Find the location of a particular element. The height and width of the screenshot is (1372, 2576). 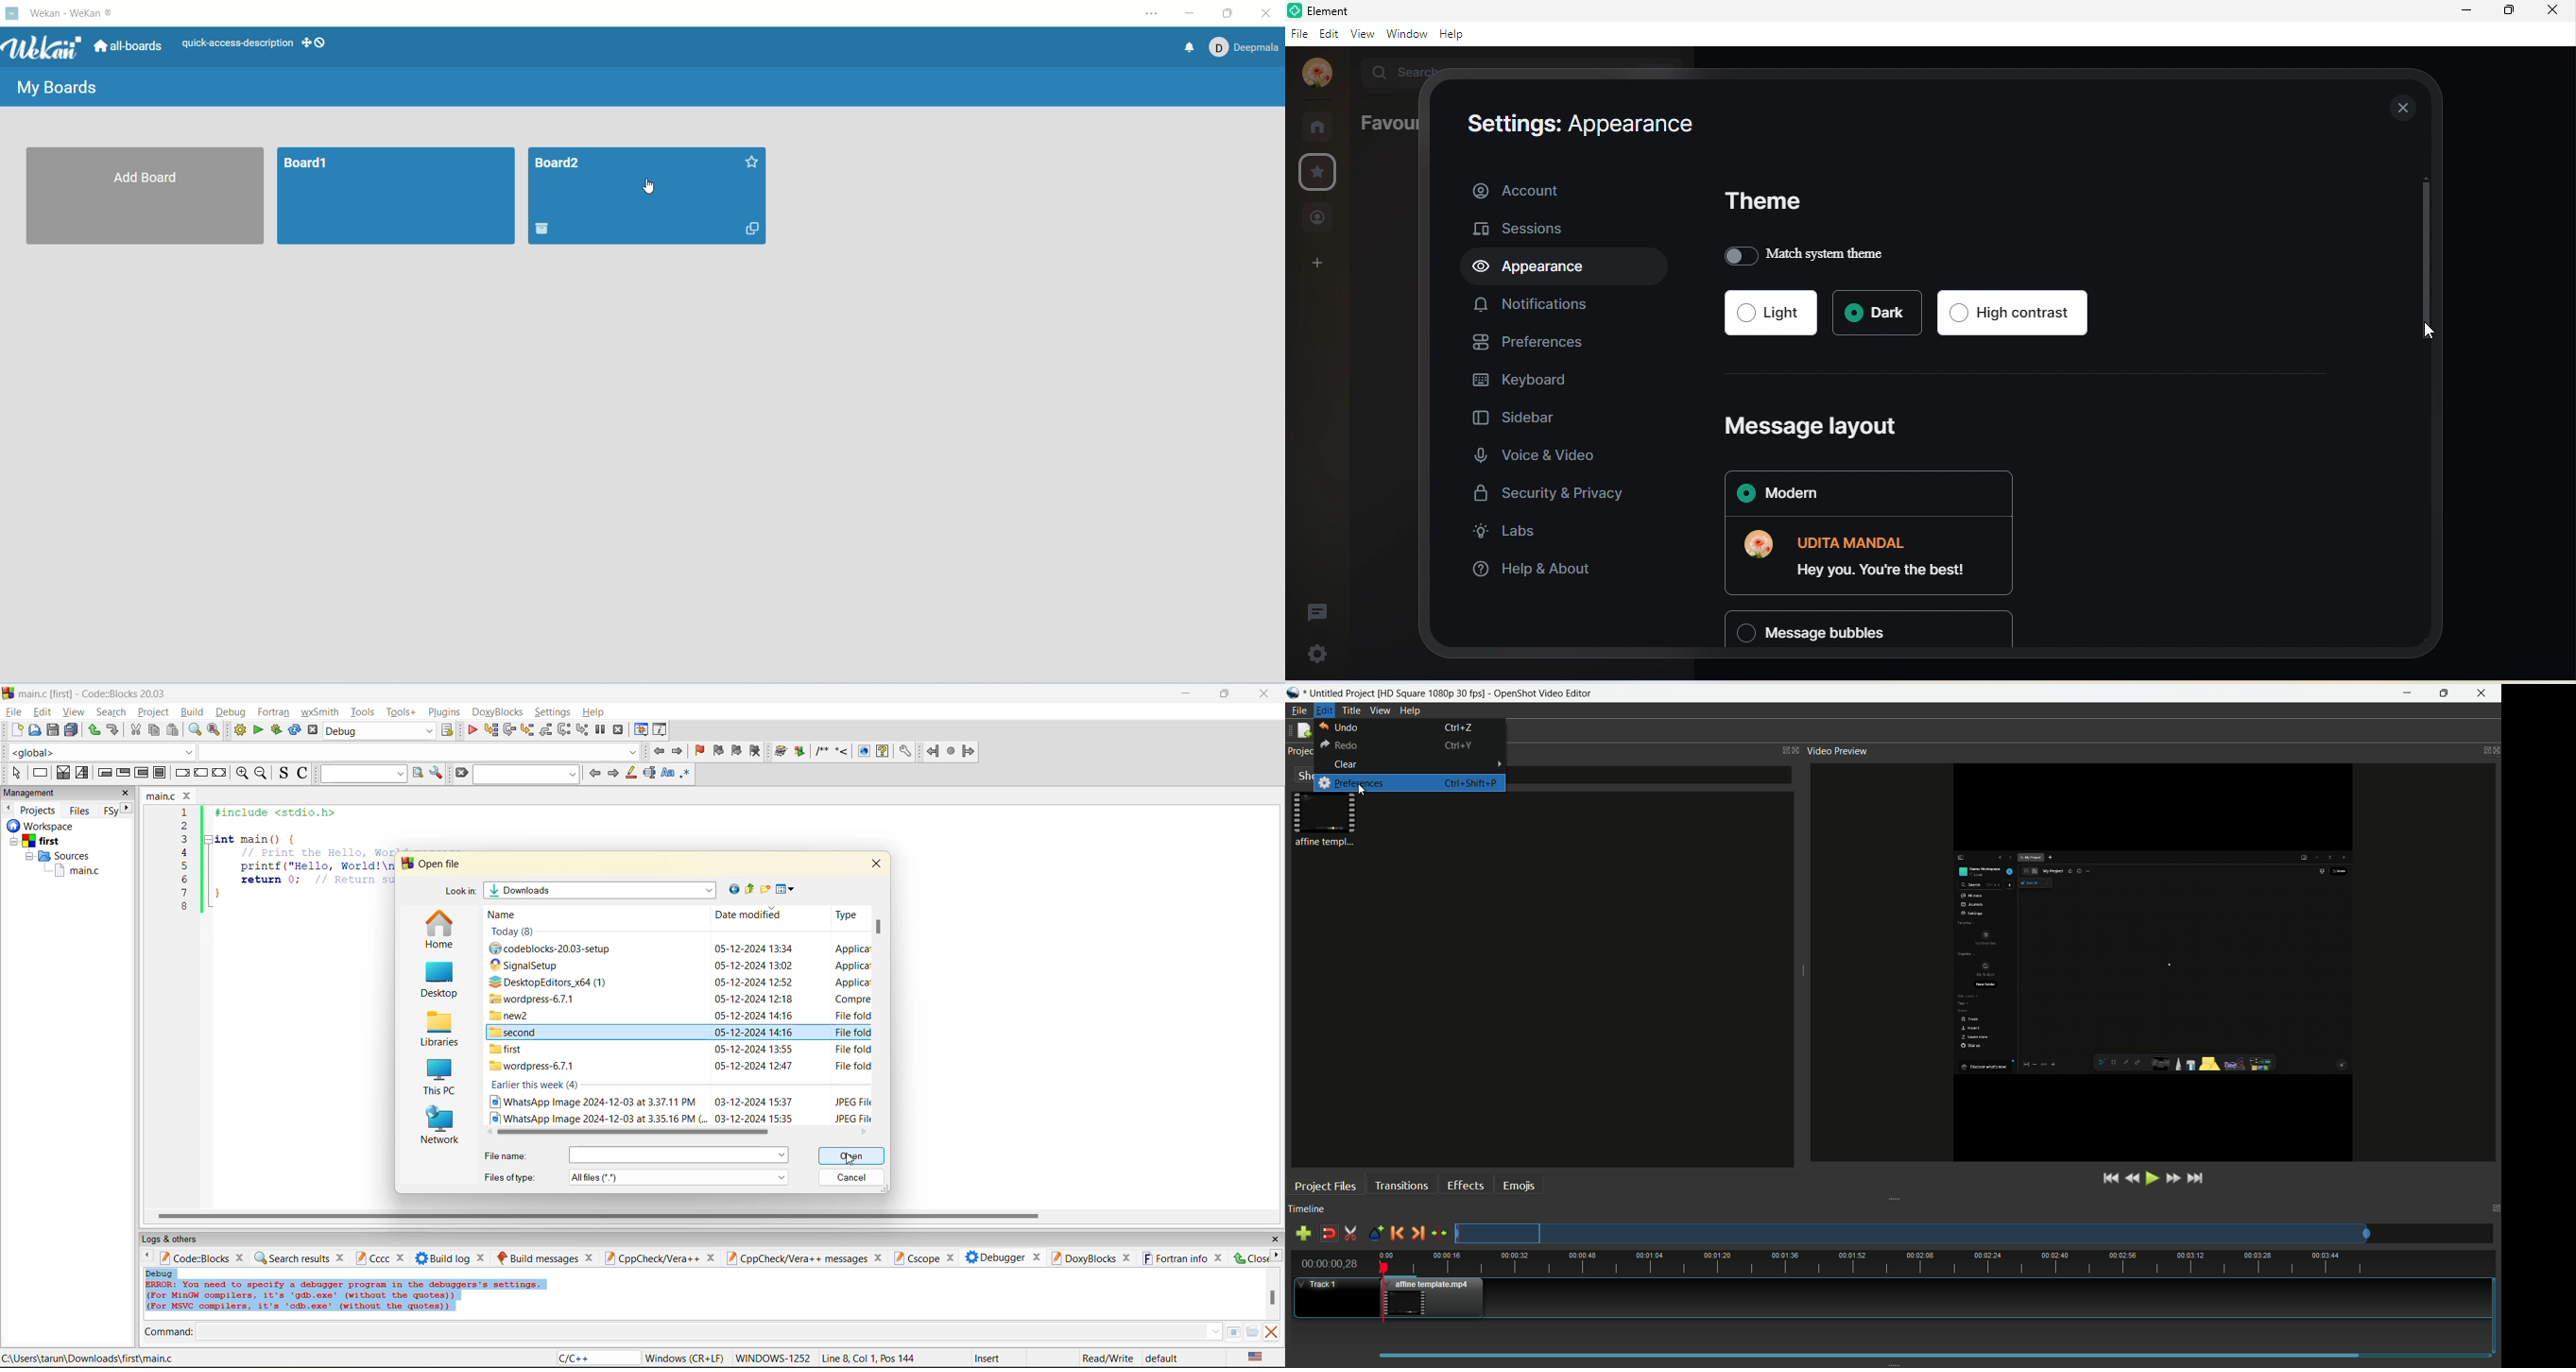

stop is located at coordinates (952, 752).